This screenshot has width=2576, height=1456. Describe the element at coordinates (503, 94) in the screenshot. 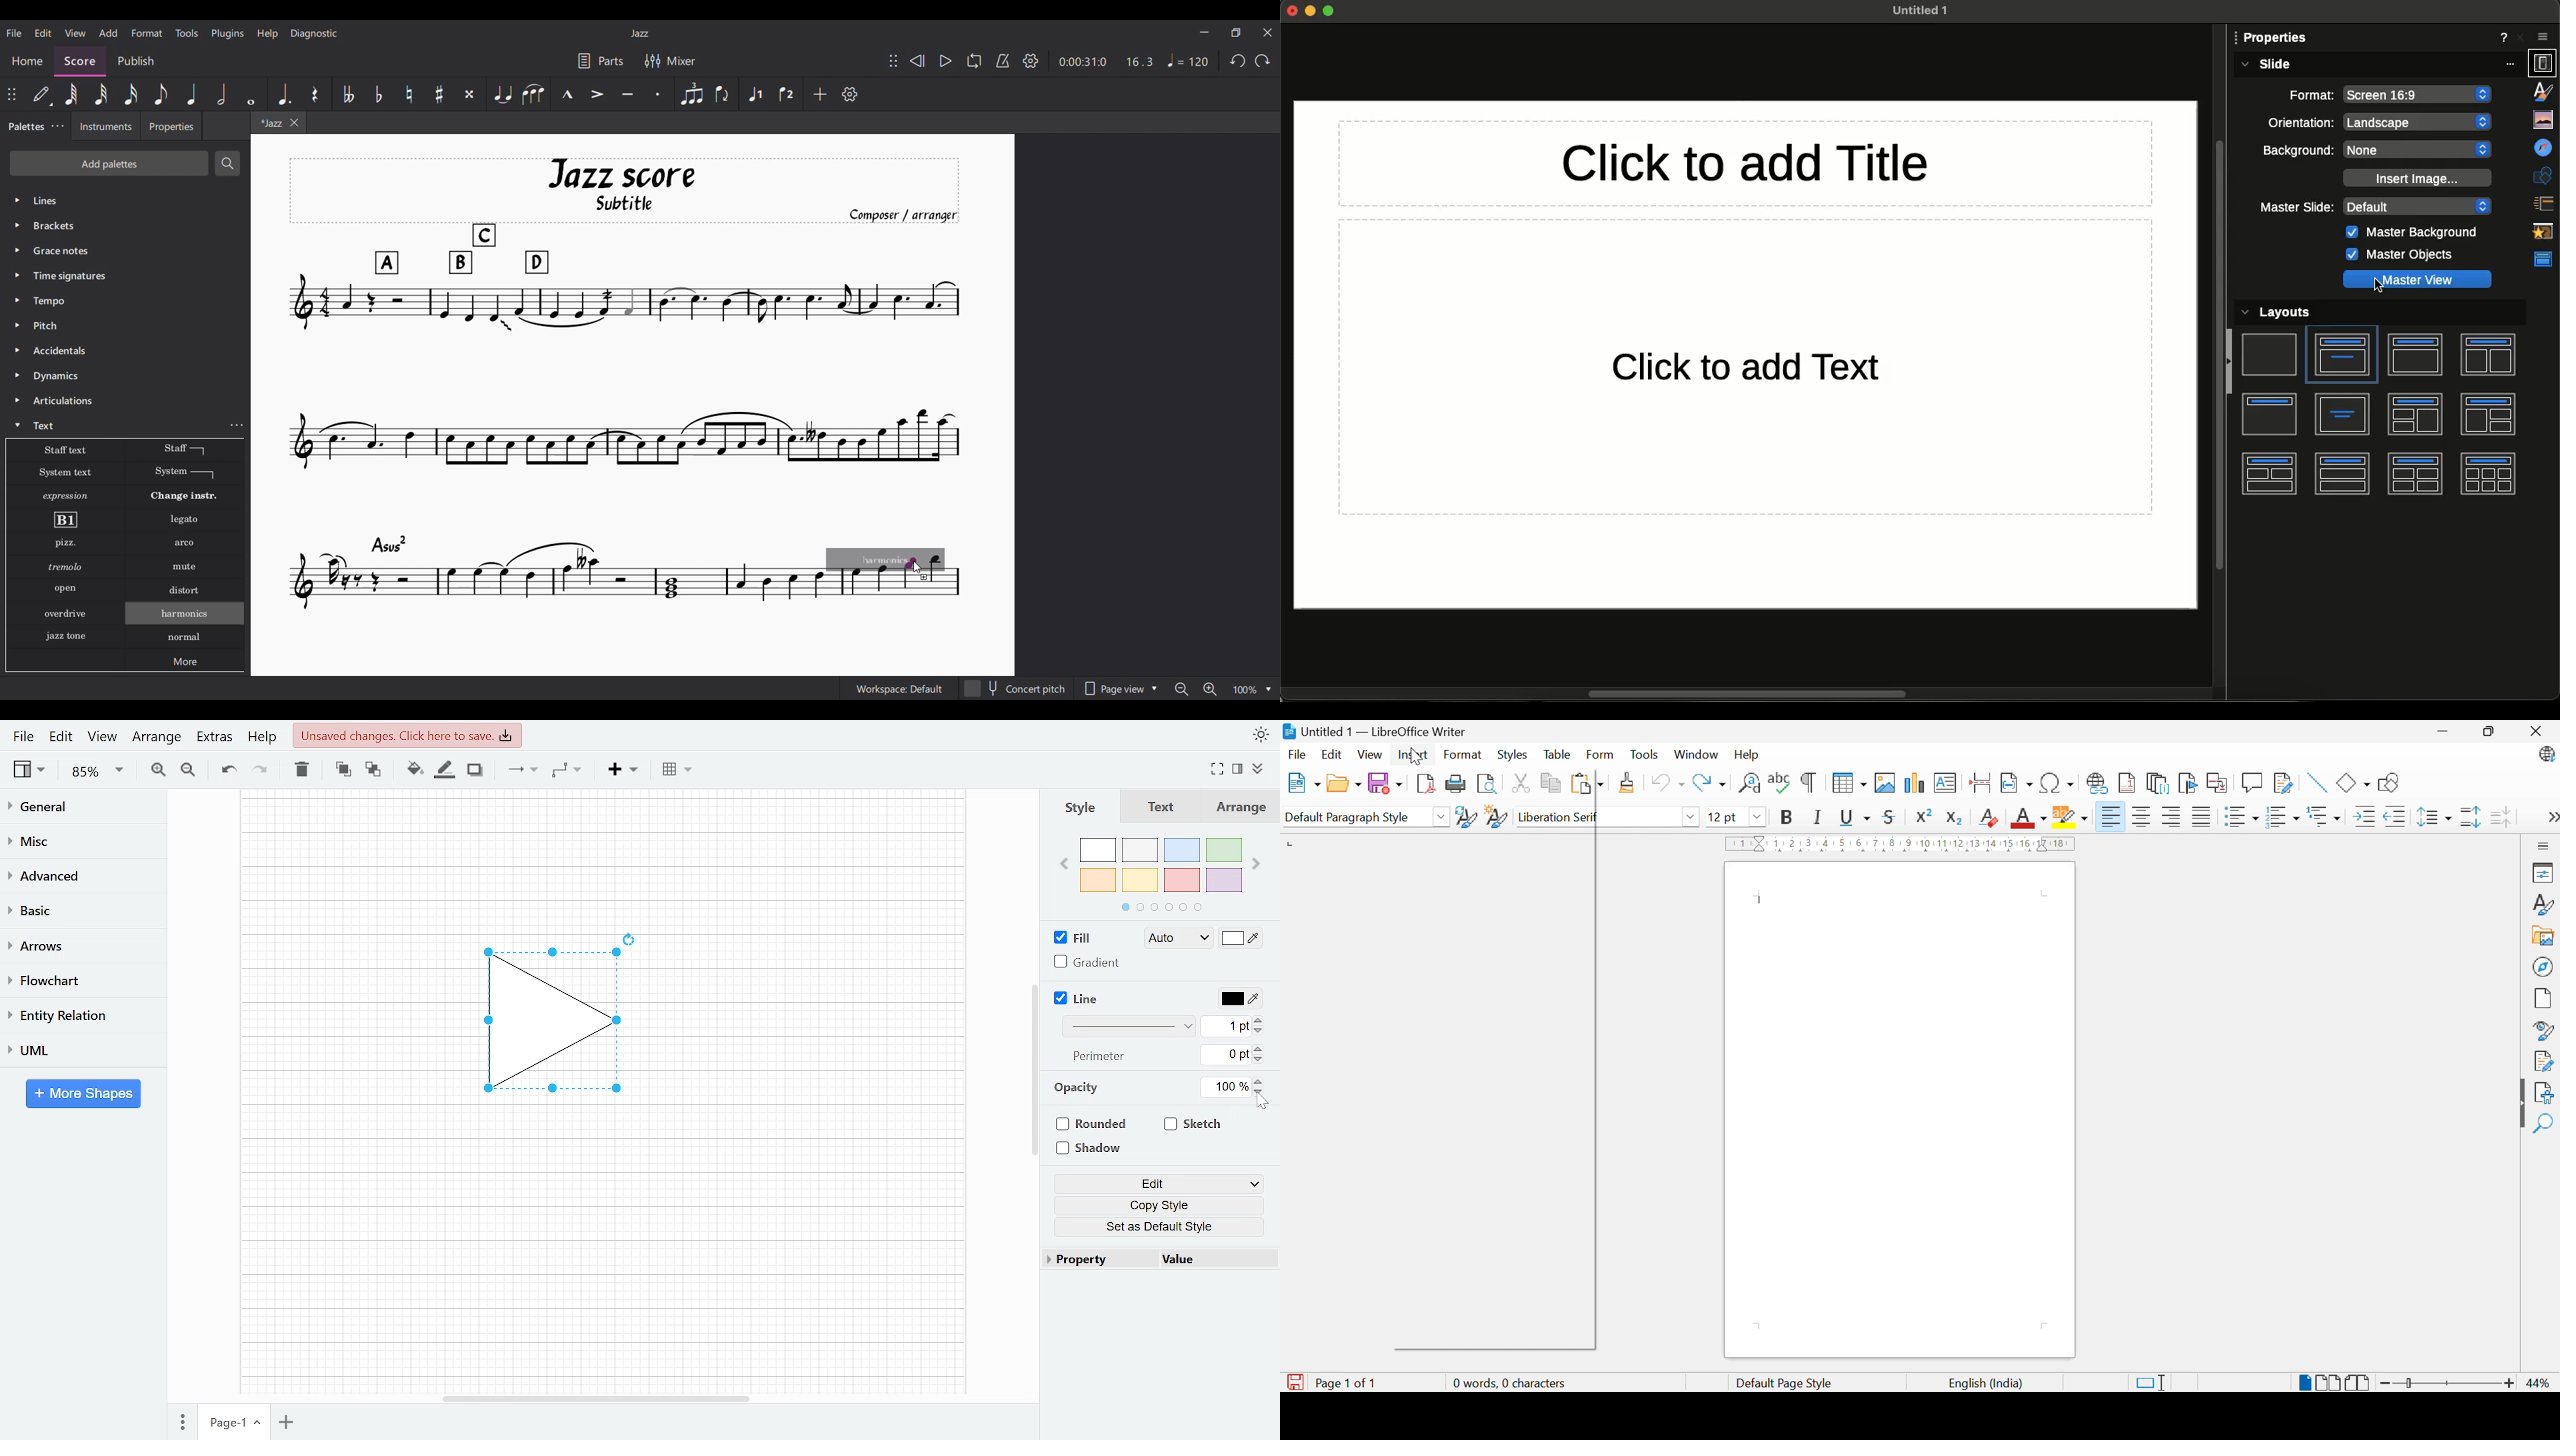

I see `Tie` at that location.